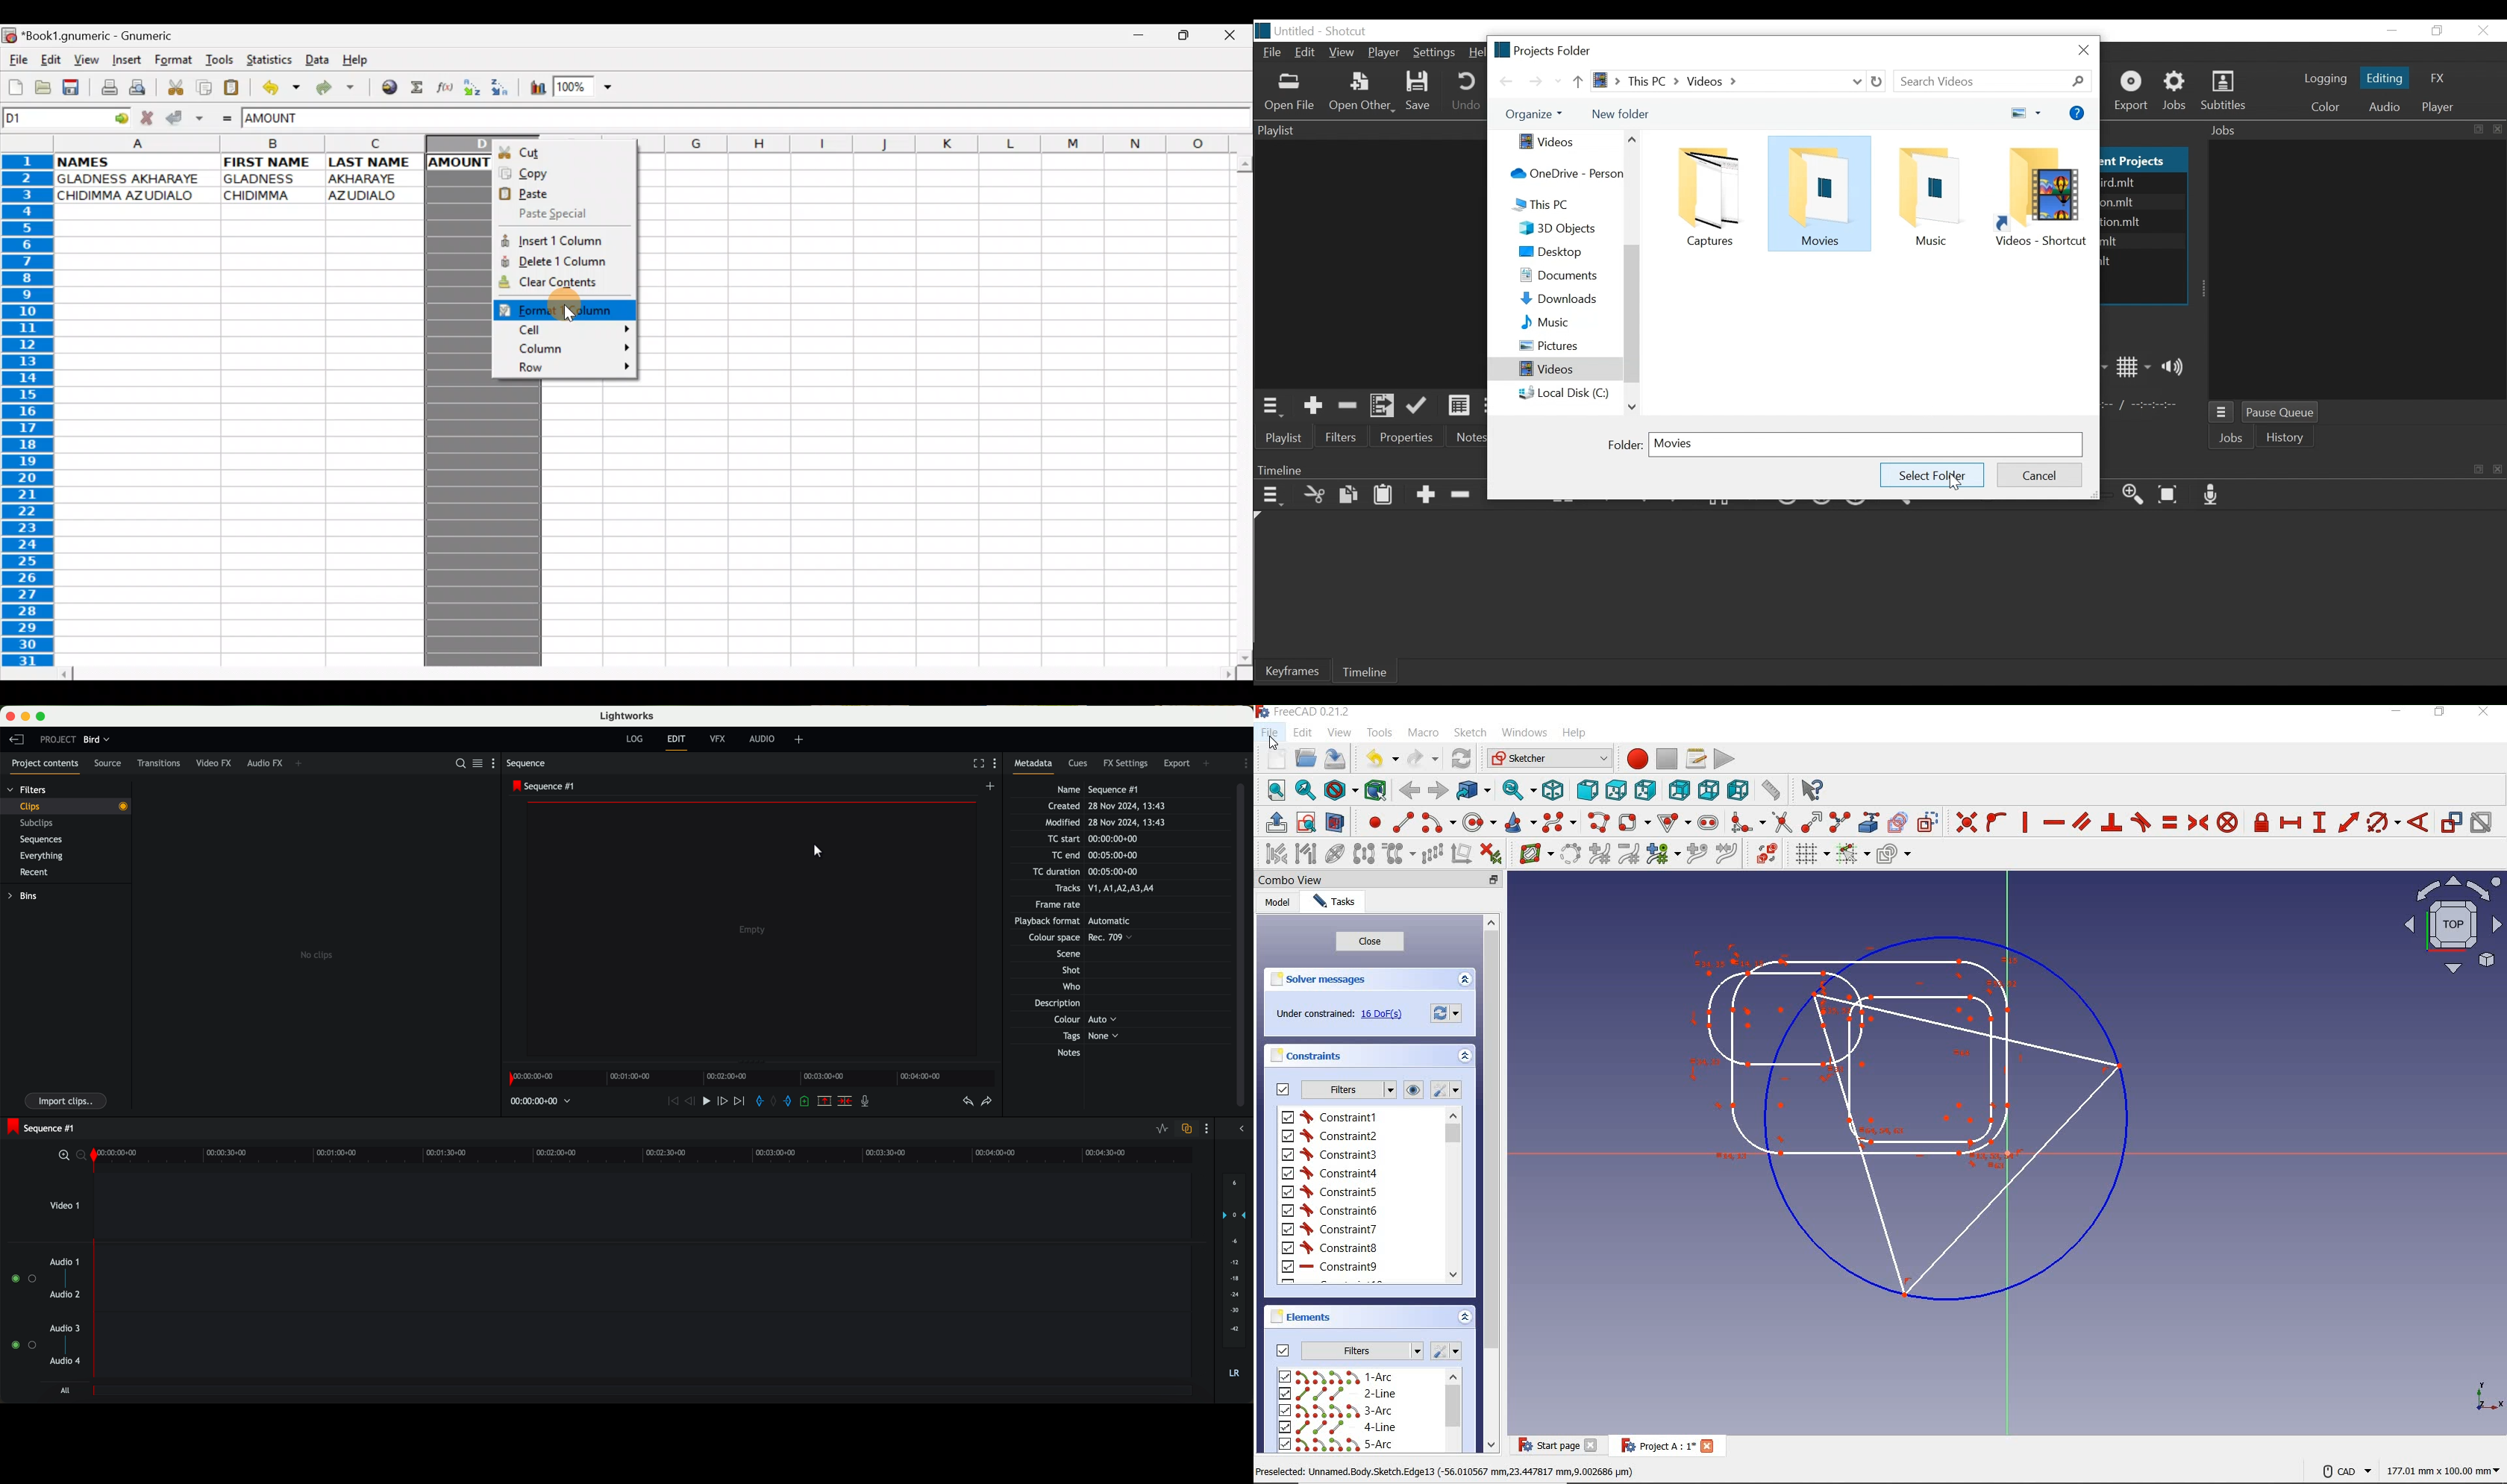 The width and height of the screenshot is (2520, 1484). Describe the element at coordinates (1506, 80) in the screenshot. I see `Go back` at that location.